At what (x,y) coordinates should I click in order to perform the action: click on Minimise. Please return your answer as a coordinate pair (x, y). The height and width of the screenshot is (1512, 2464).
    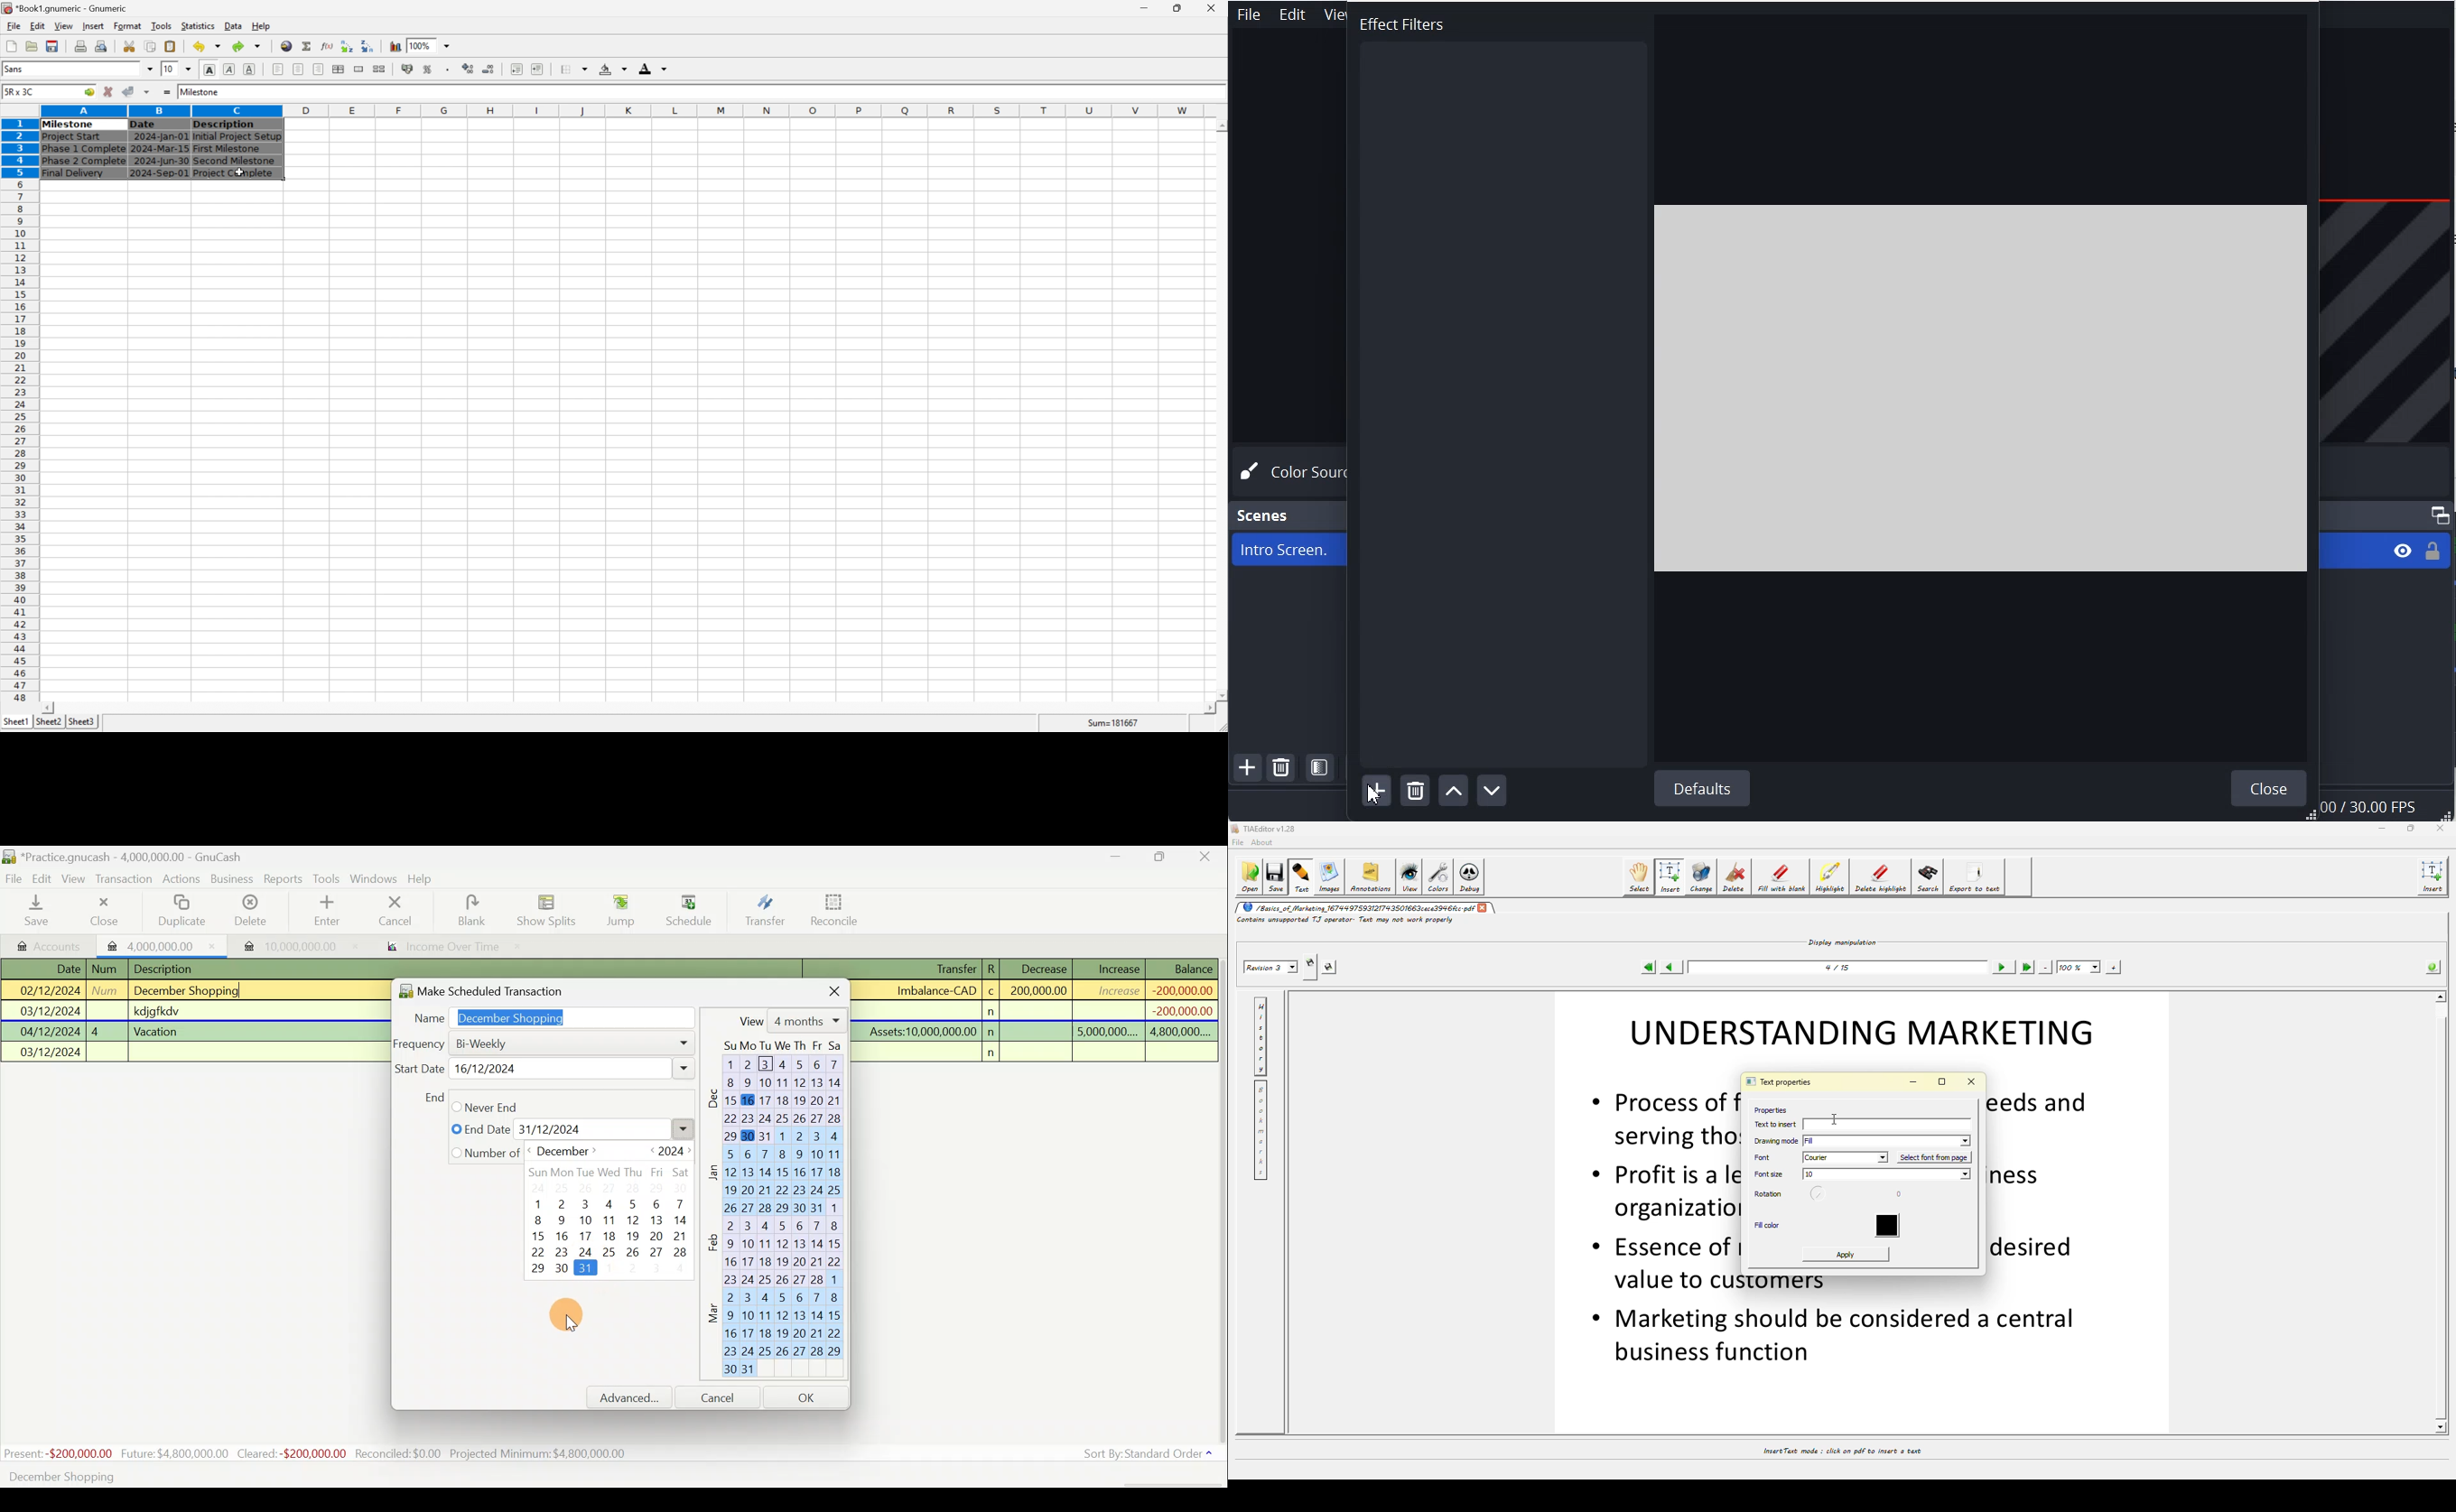
    Looking at the image, I should click on (1116, 859).